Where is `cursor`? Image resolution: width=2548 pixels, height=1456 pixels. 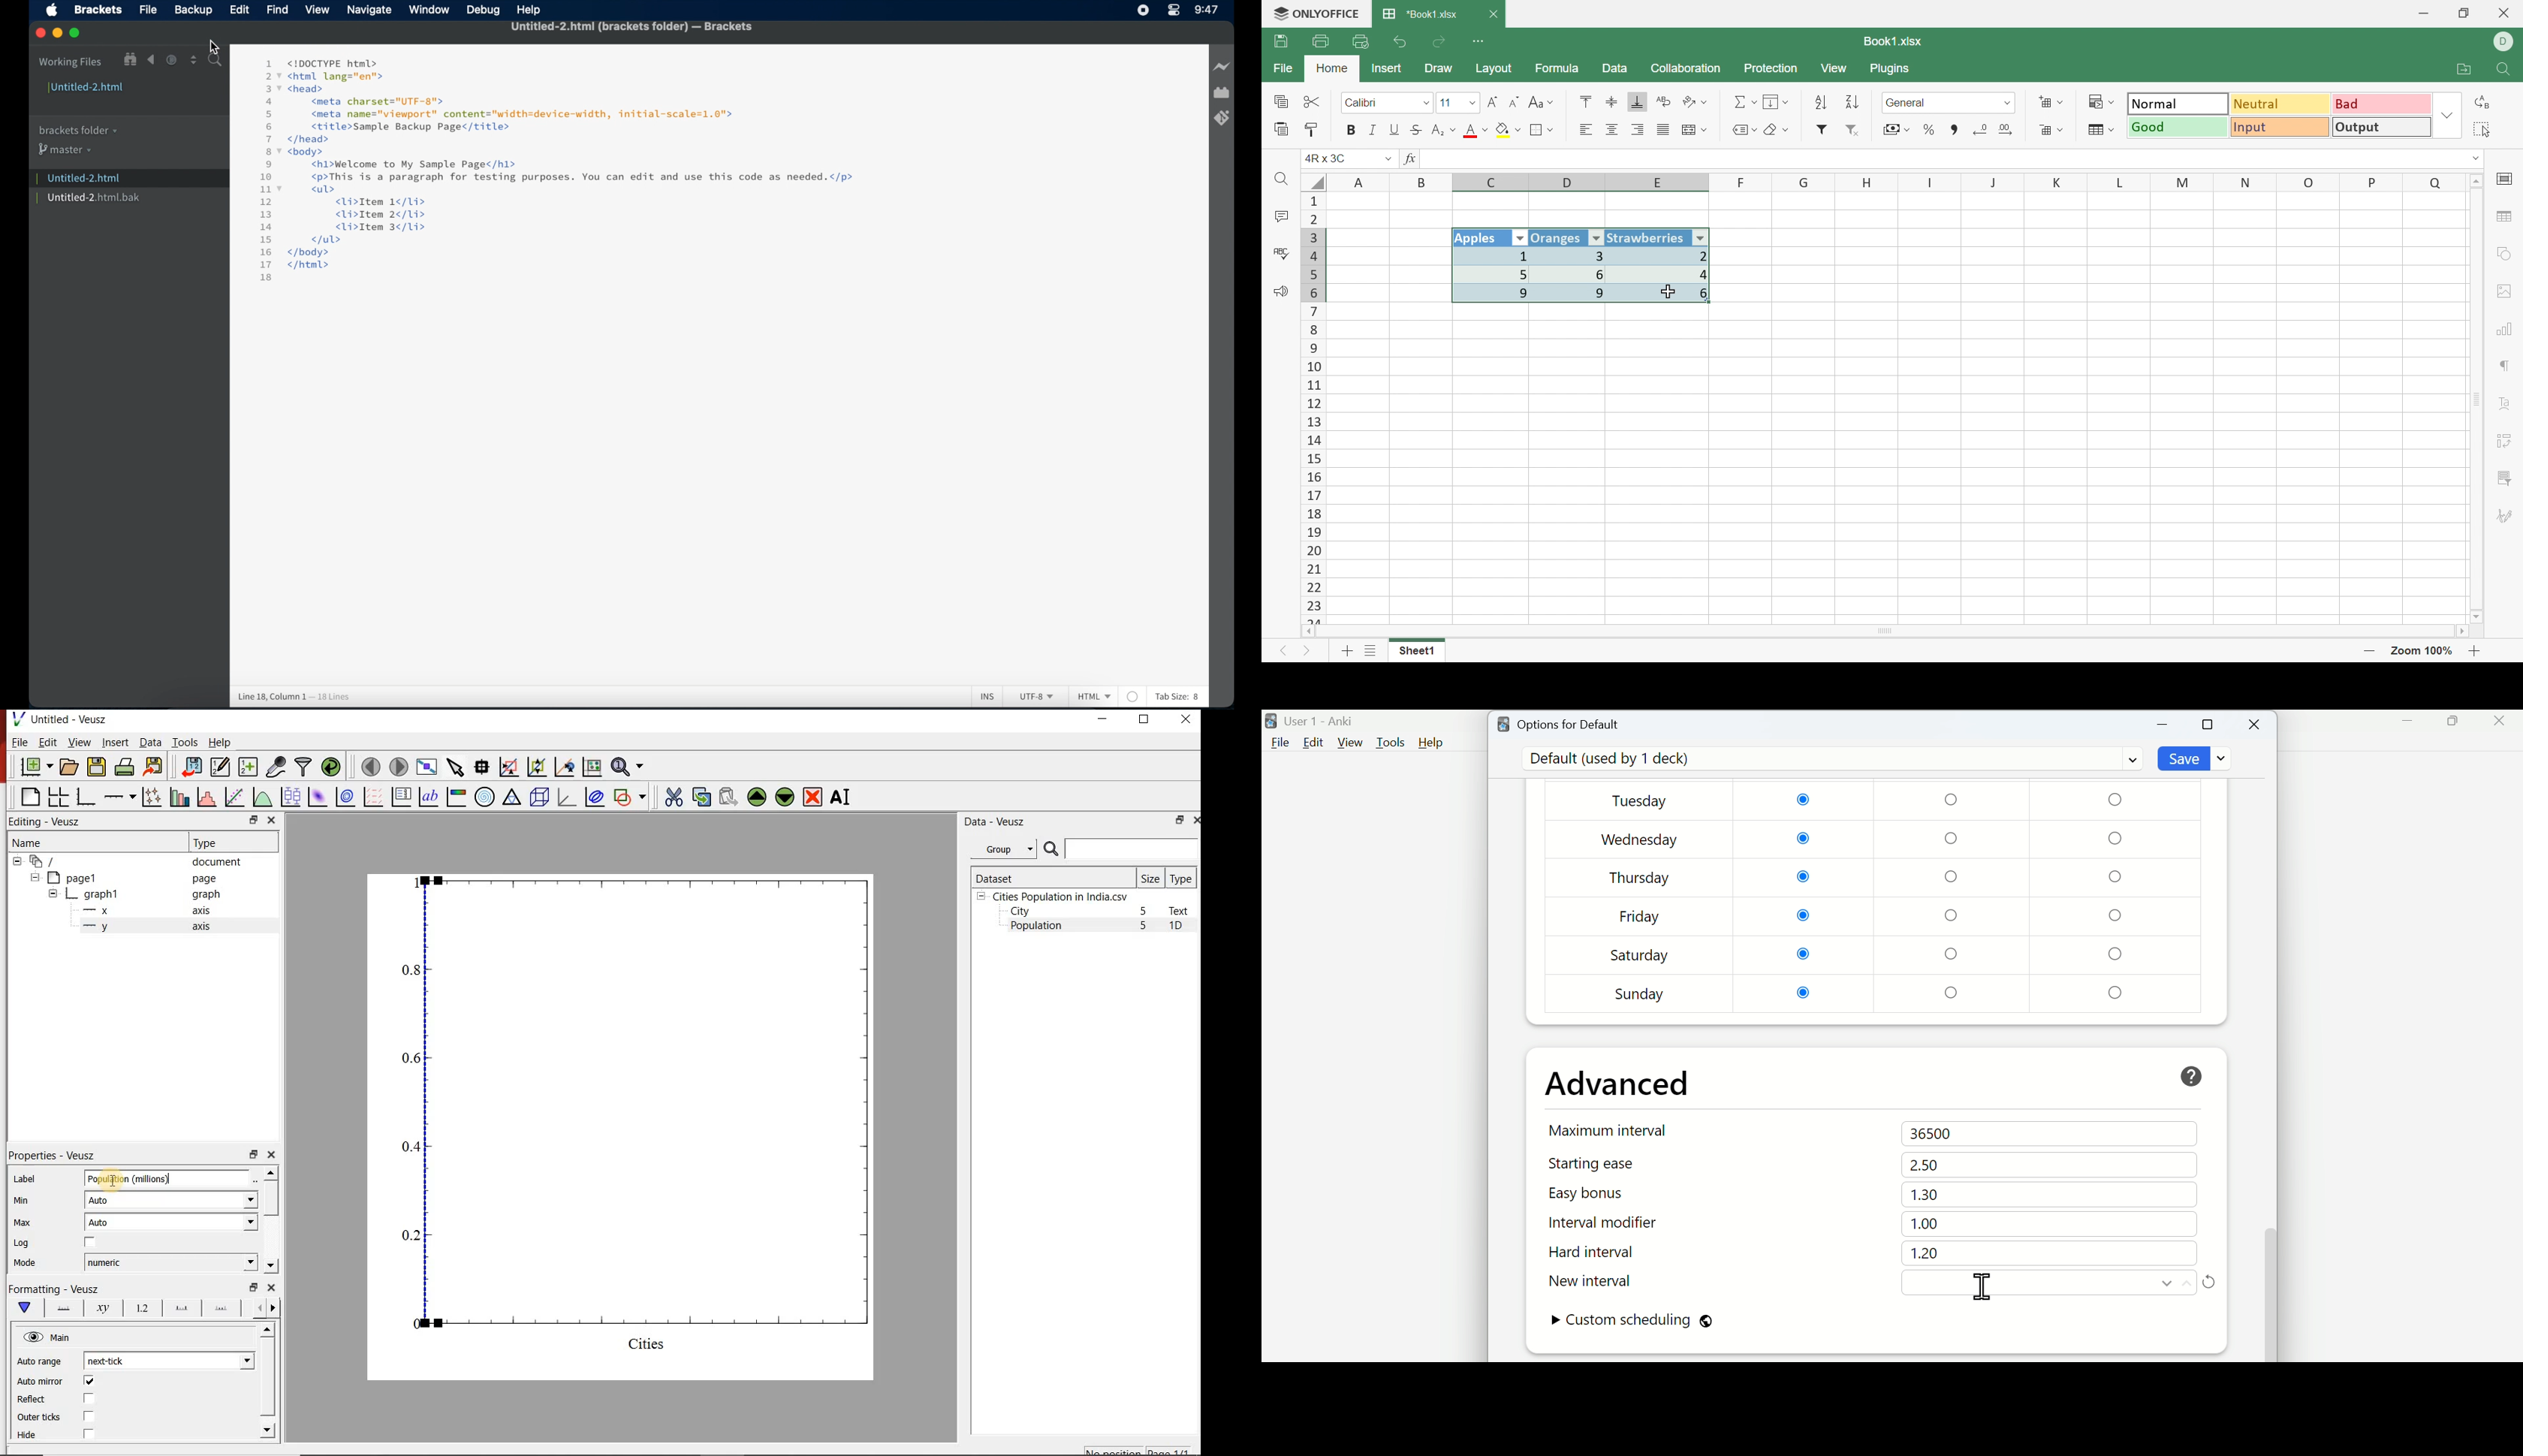 cursor is located at coordinates (1982, 1286).